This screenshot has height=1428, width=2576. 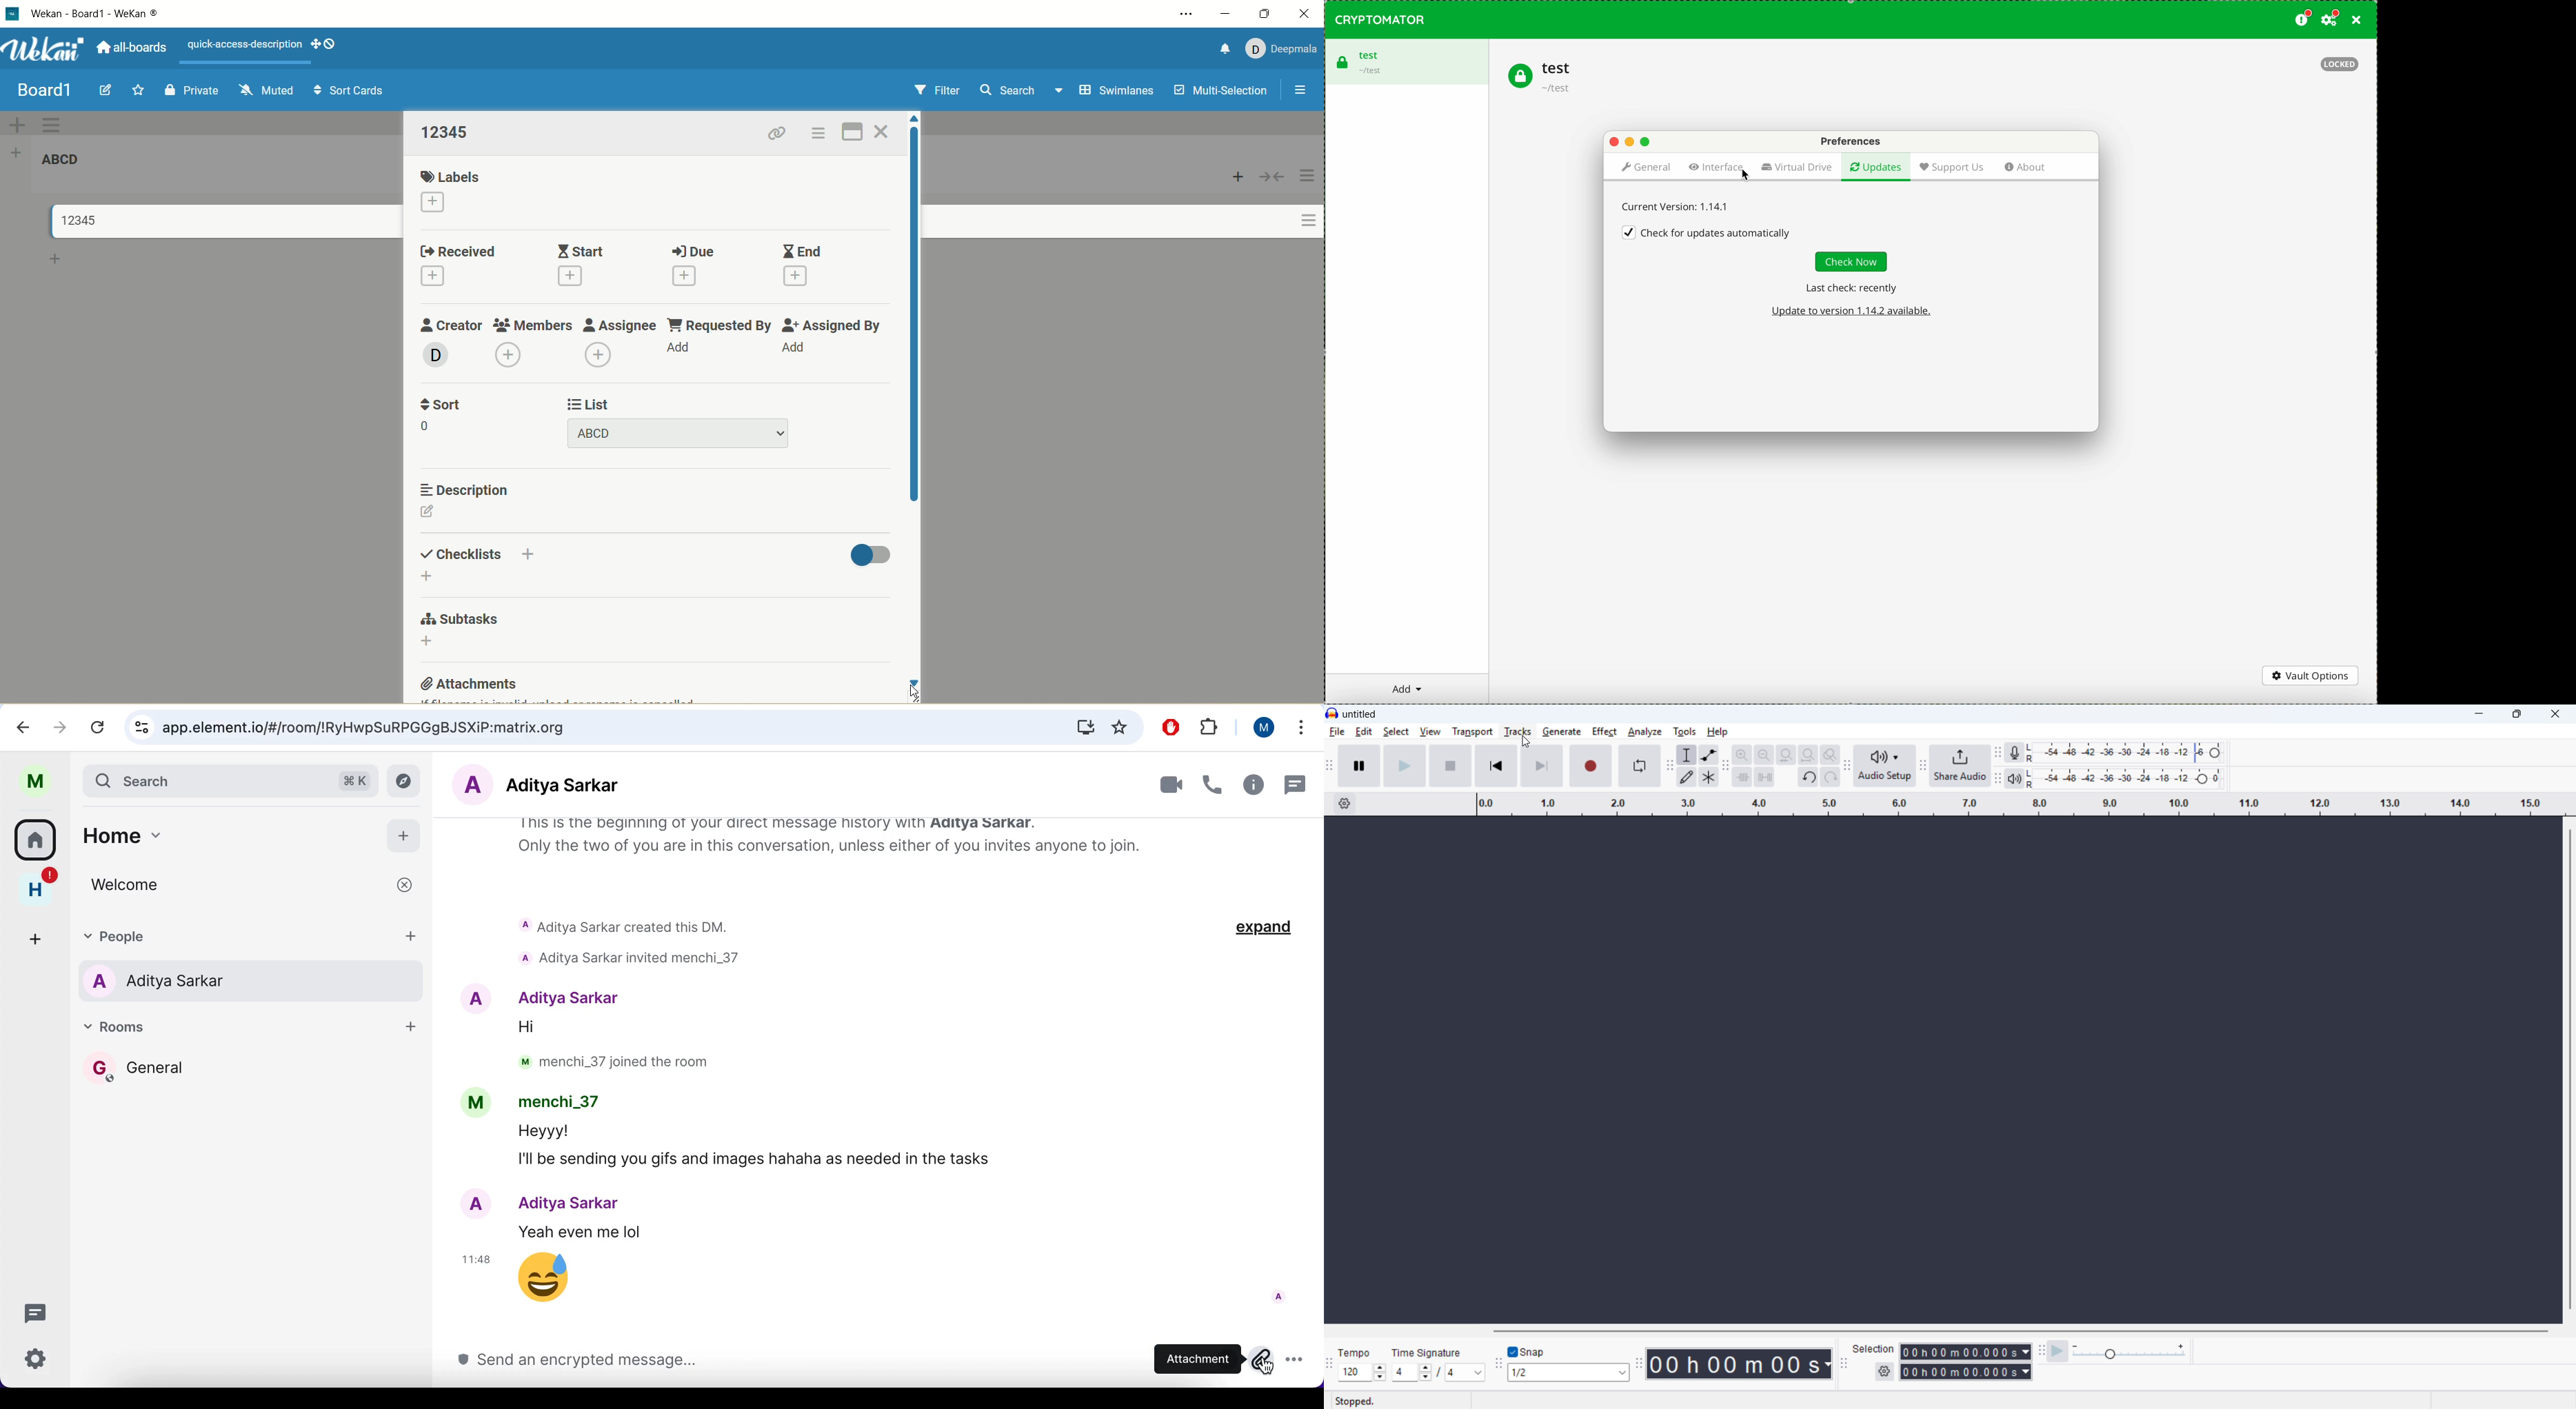 I want to click on Tracks , so click(x=1518, y=731).